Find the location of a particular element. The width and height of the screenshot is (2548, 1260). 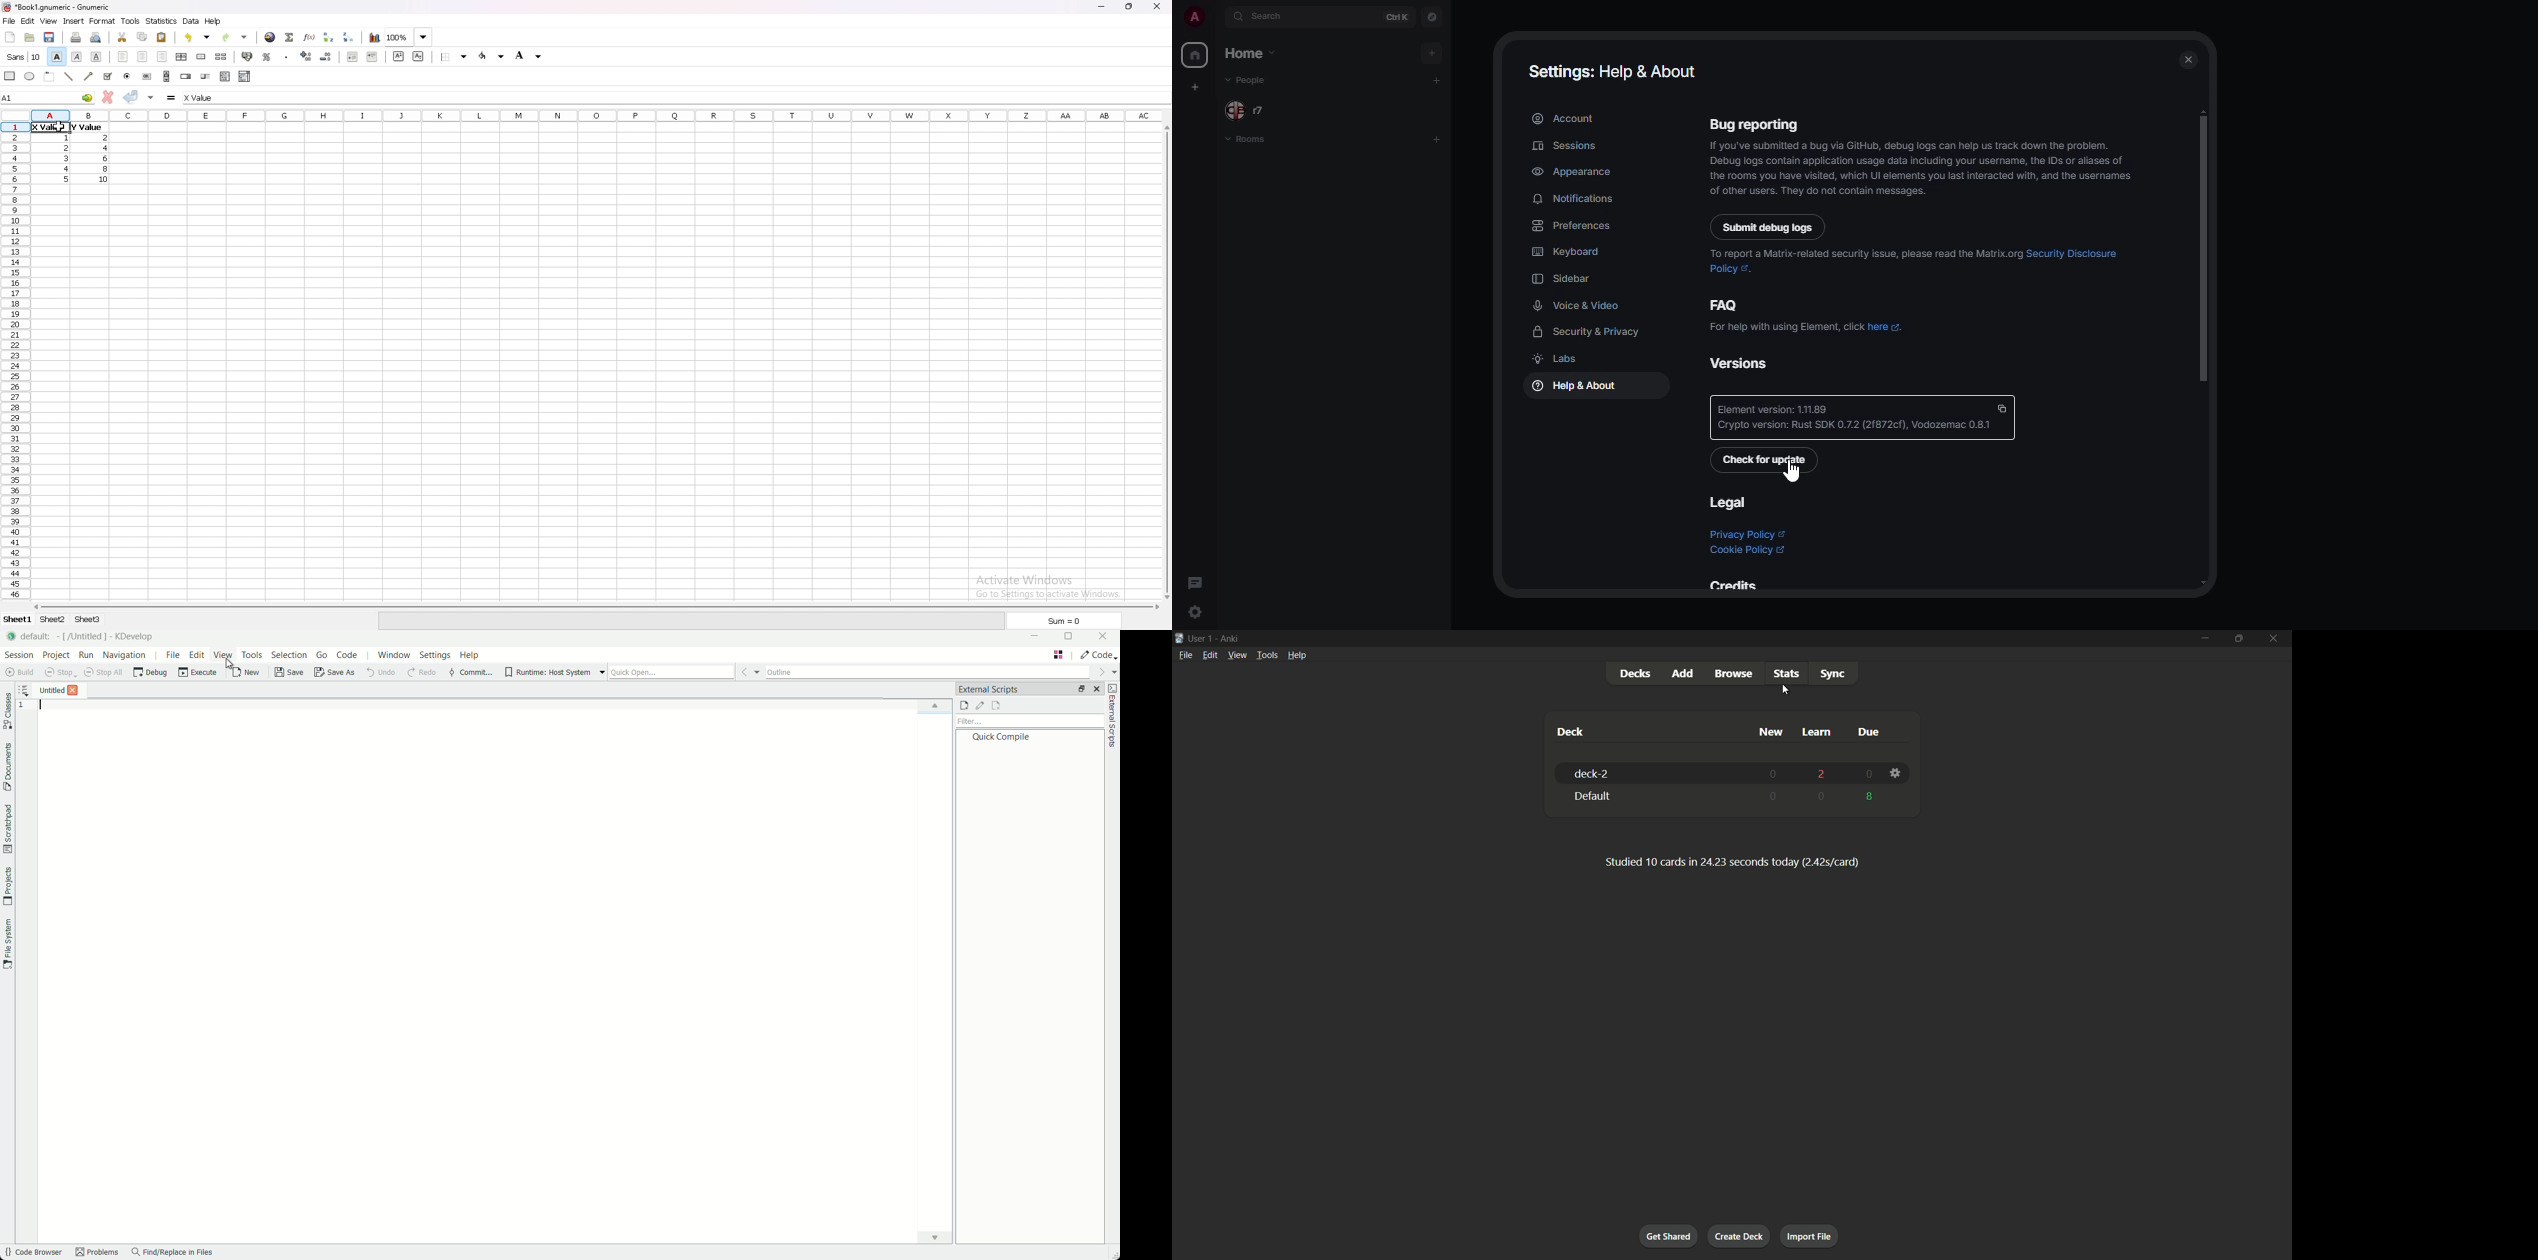

View is located at coordinates (1237, 657).